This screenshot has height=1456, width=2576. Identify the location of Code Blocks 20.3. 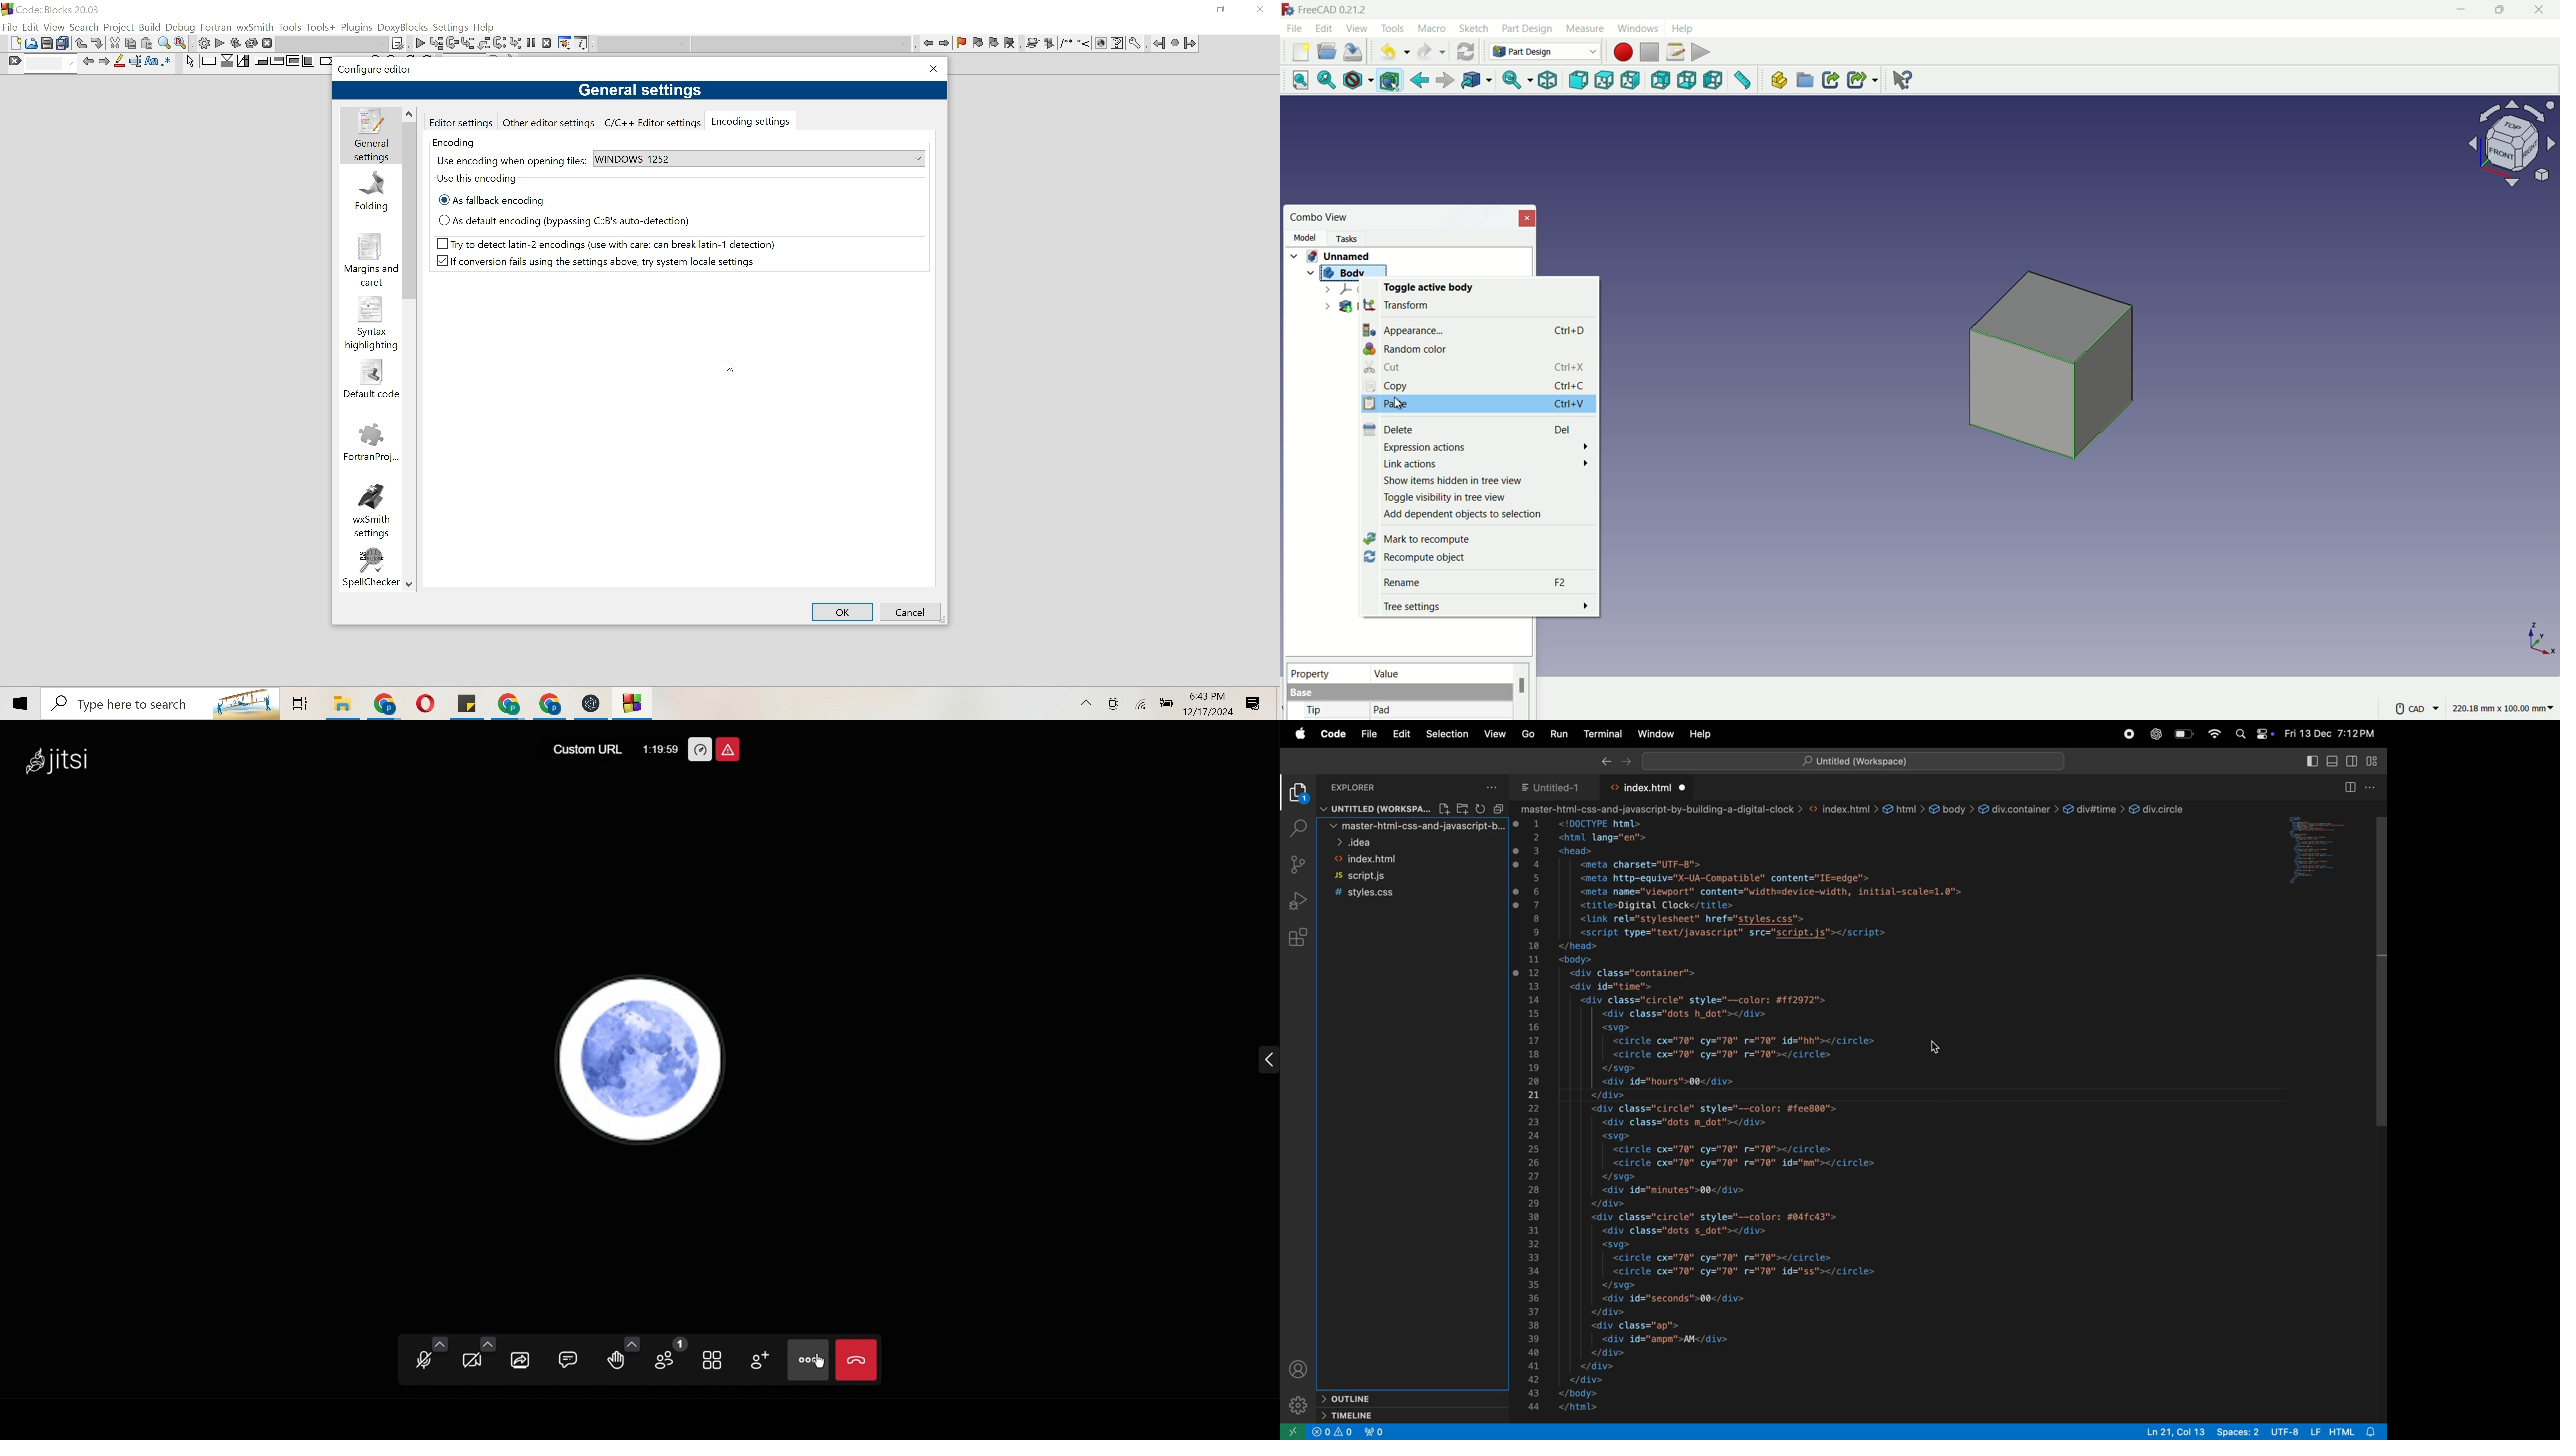
(50, 8).